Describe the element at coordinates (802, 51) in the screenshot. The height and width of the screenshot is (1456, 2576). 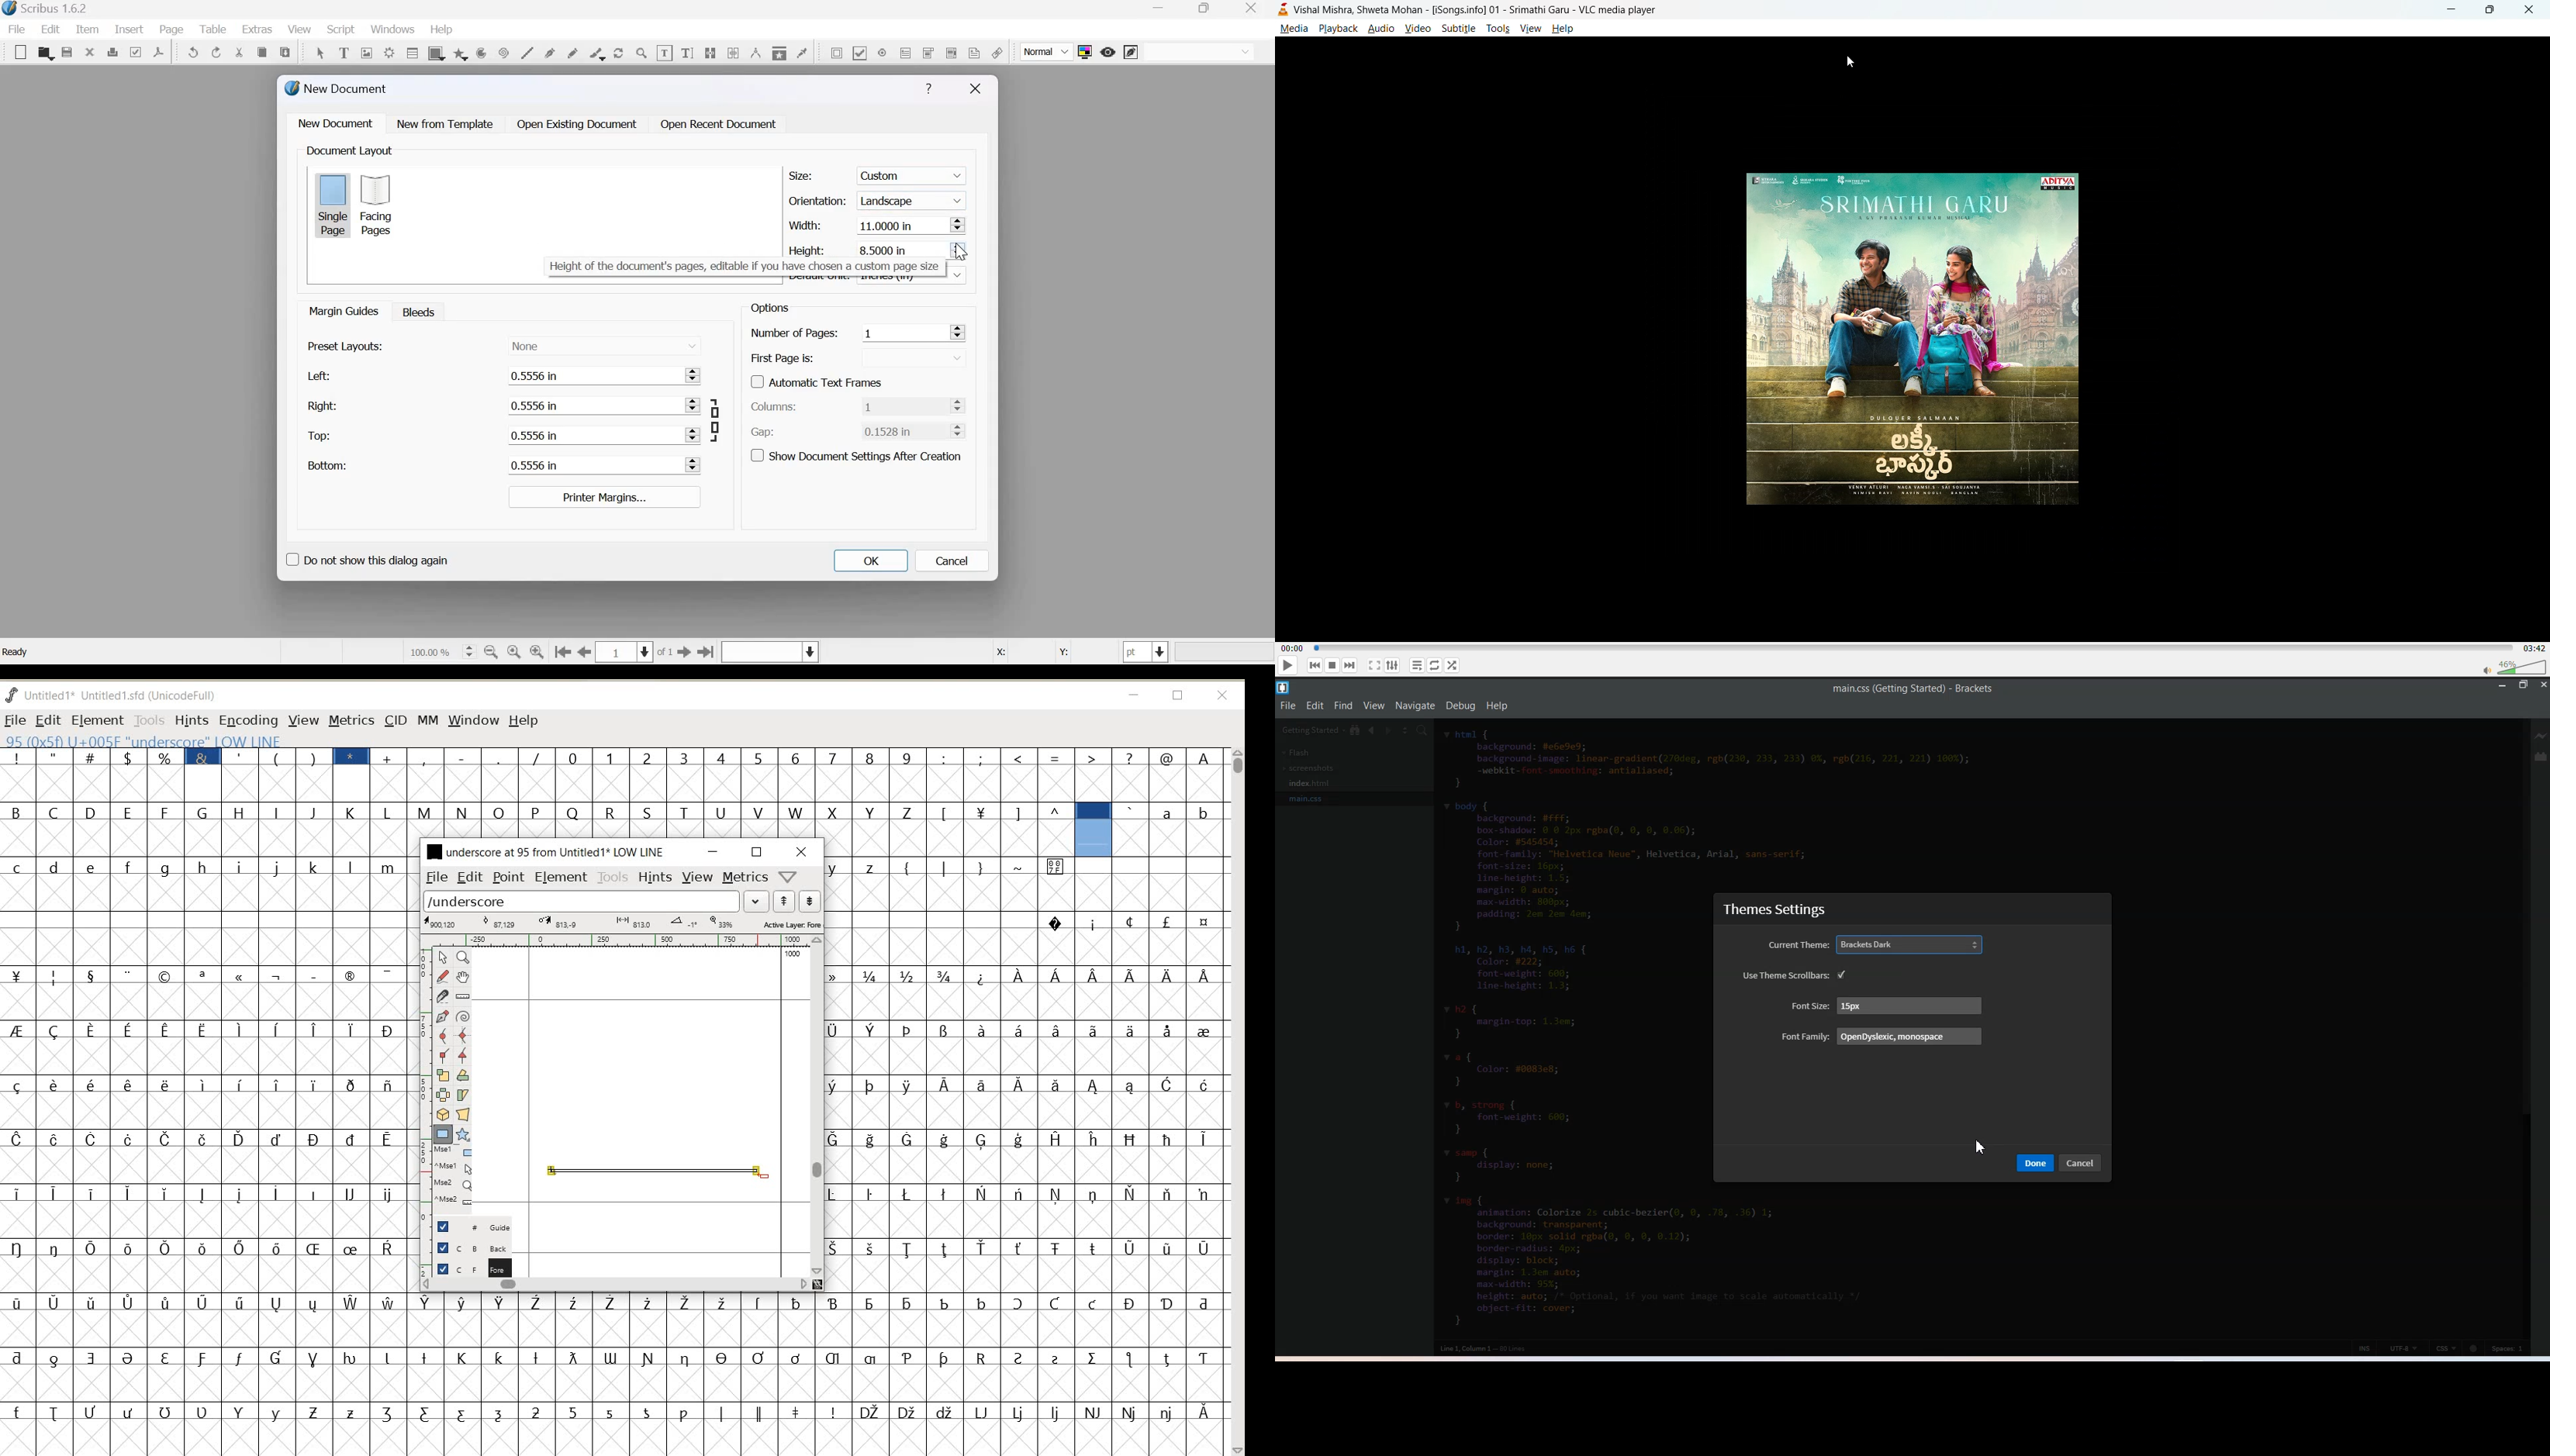
I see `Eye dropper` at that location.